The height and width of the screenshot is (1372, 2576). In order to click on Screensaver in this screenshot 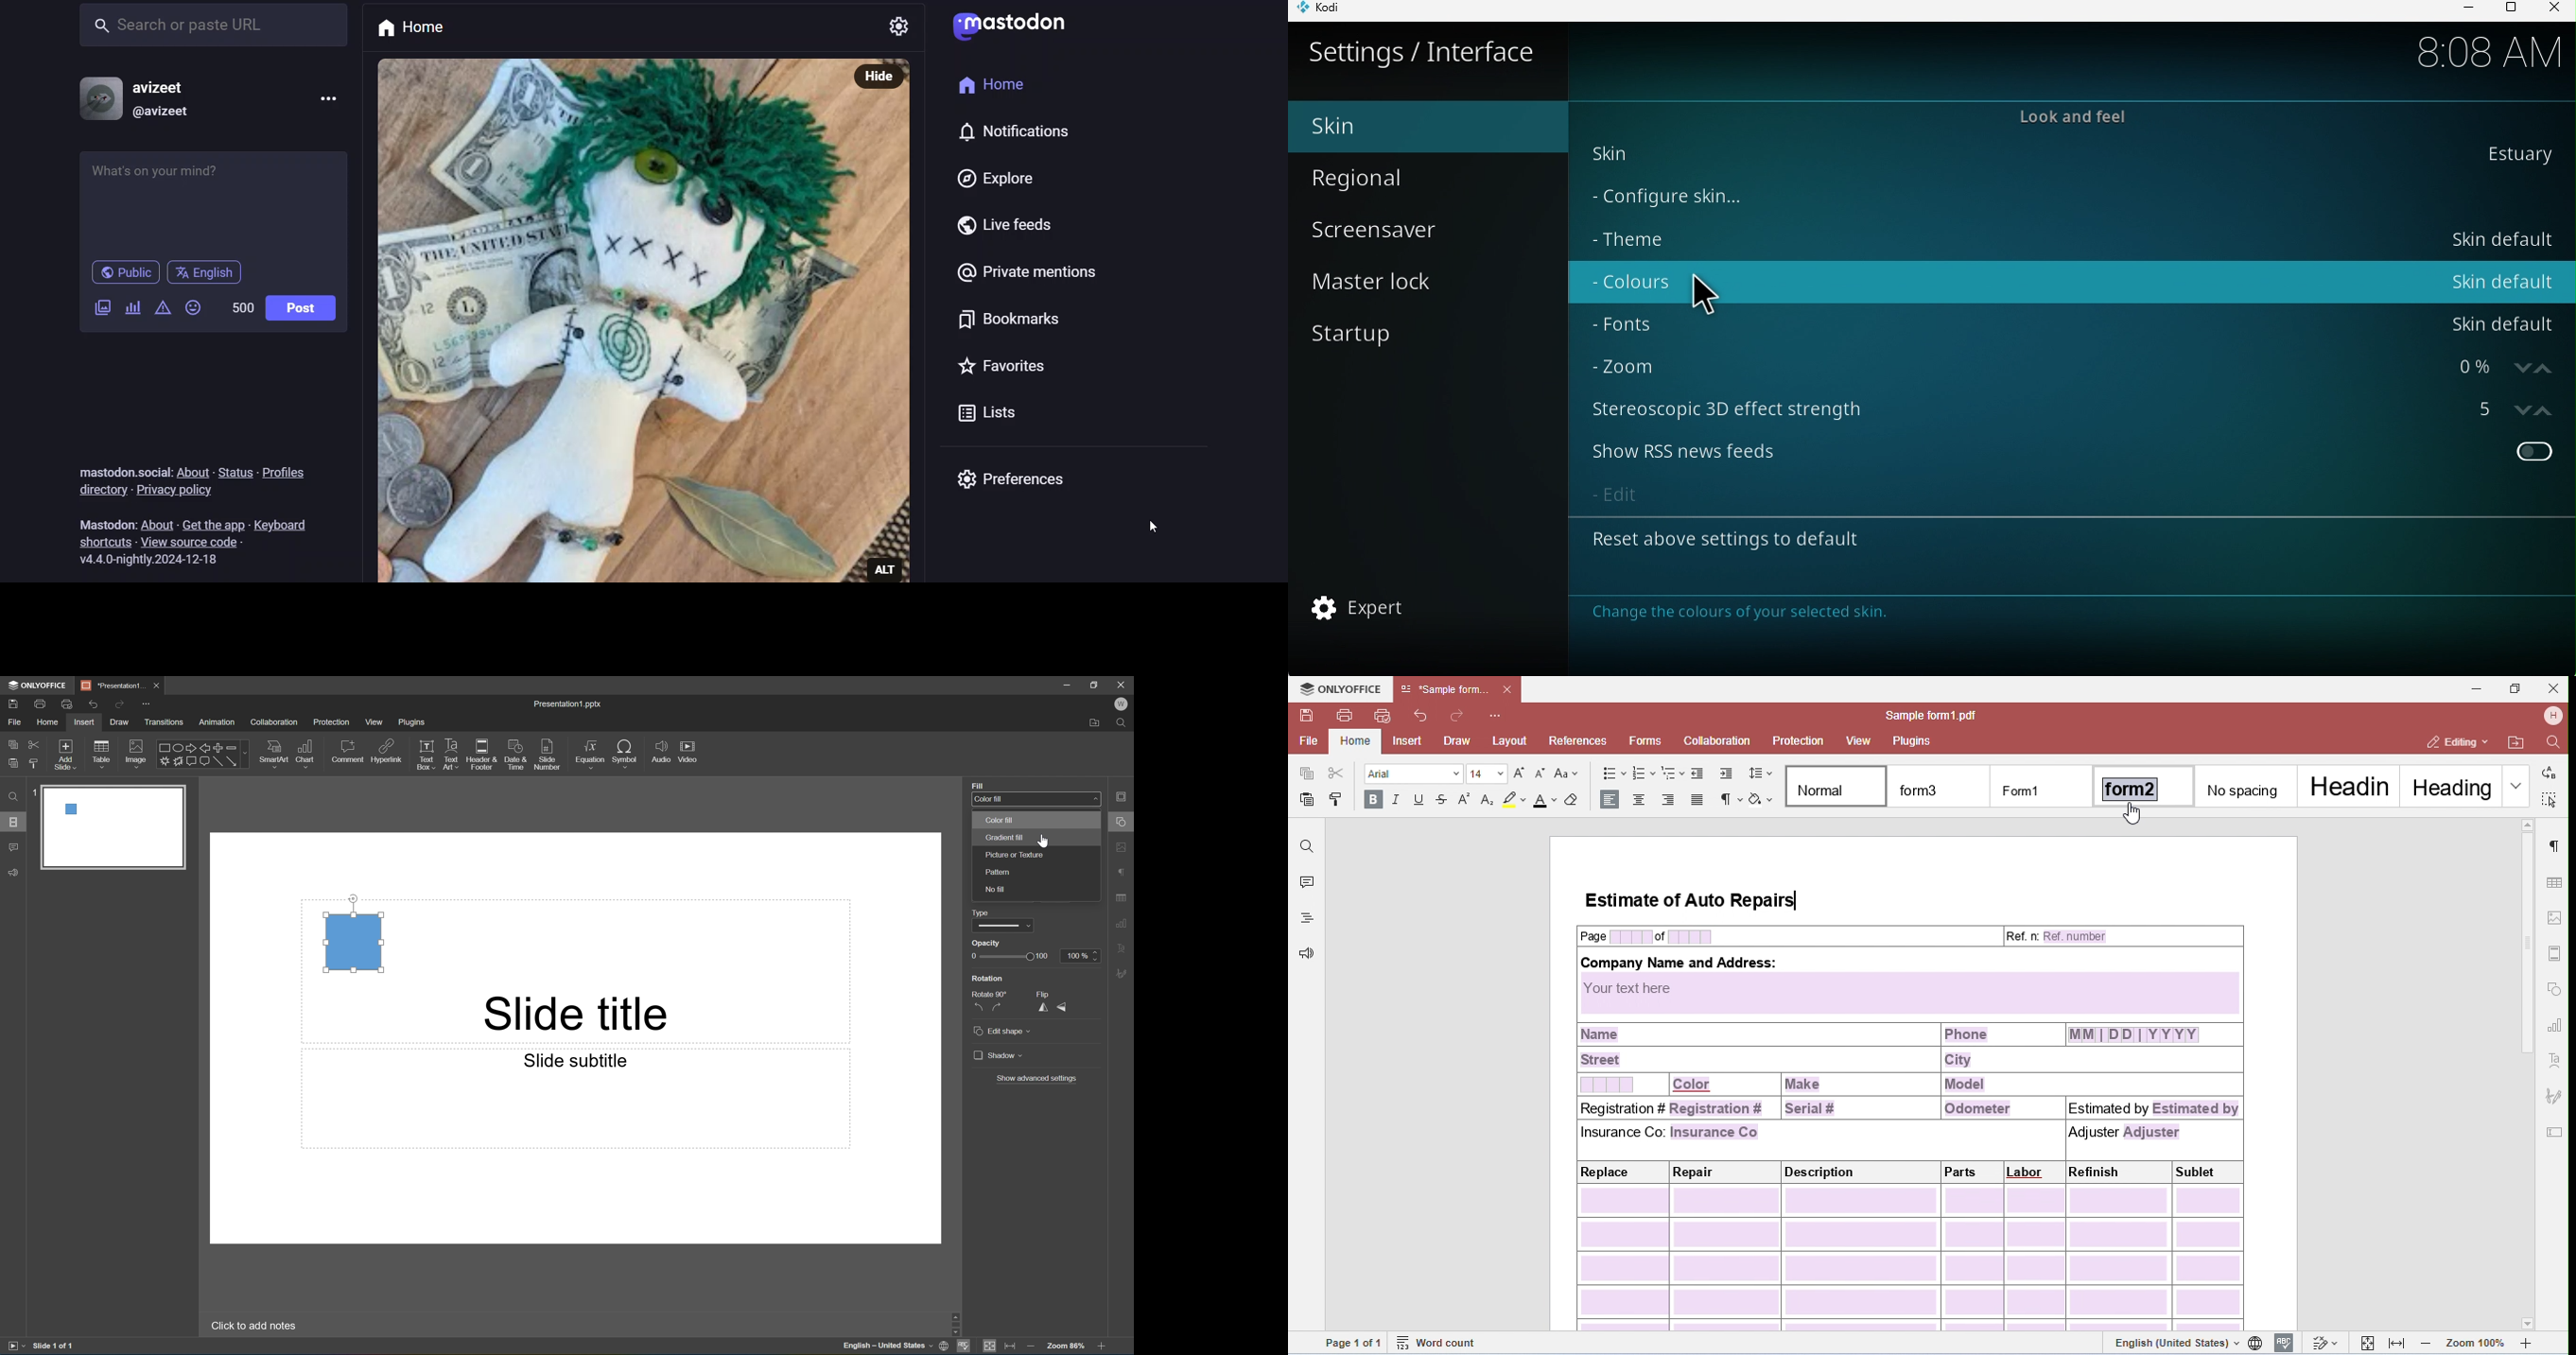, I will do `click(1386, 230)`.